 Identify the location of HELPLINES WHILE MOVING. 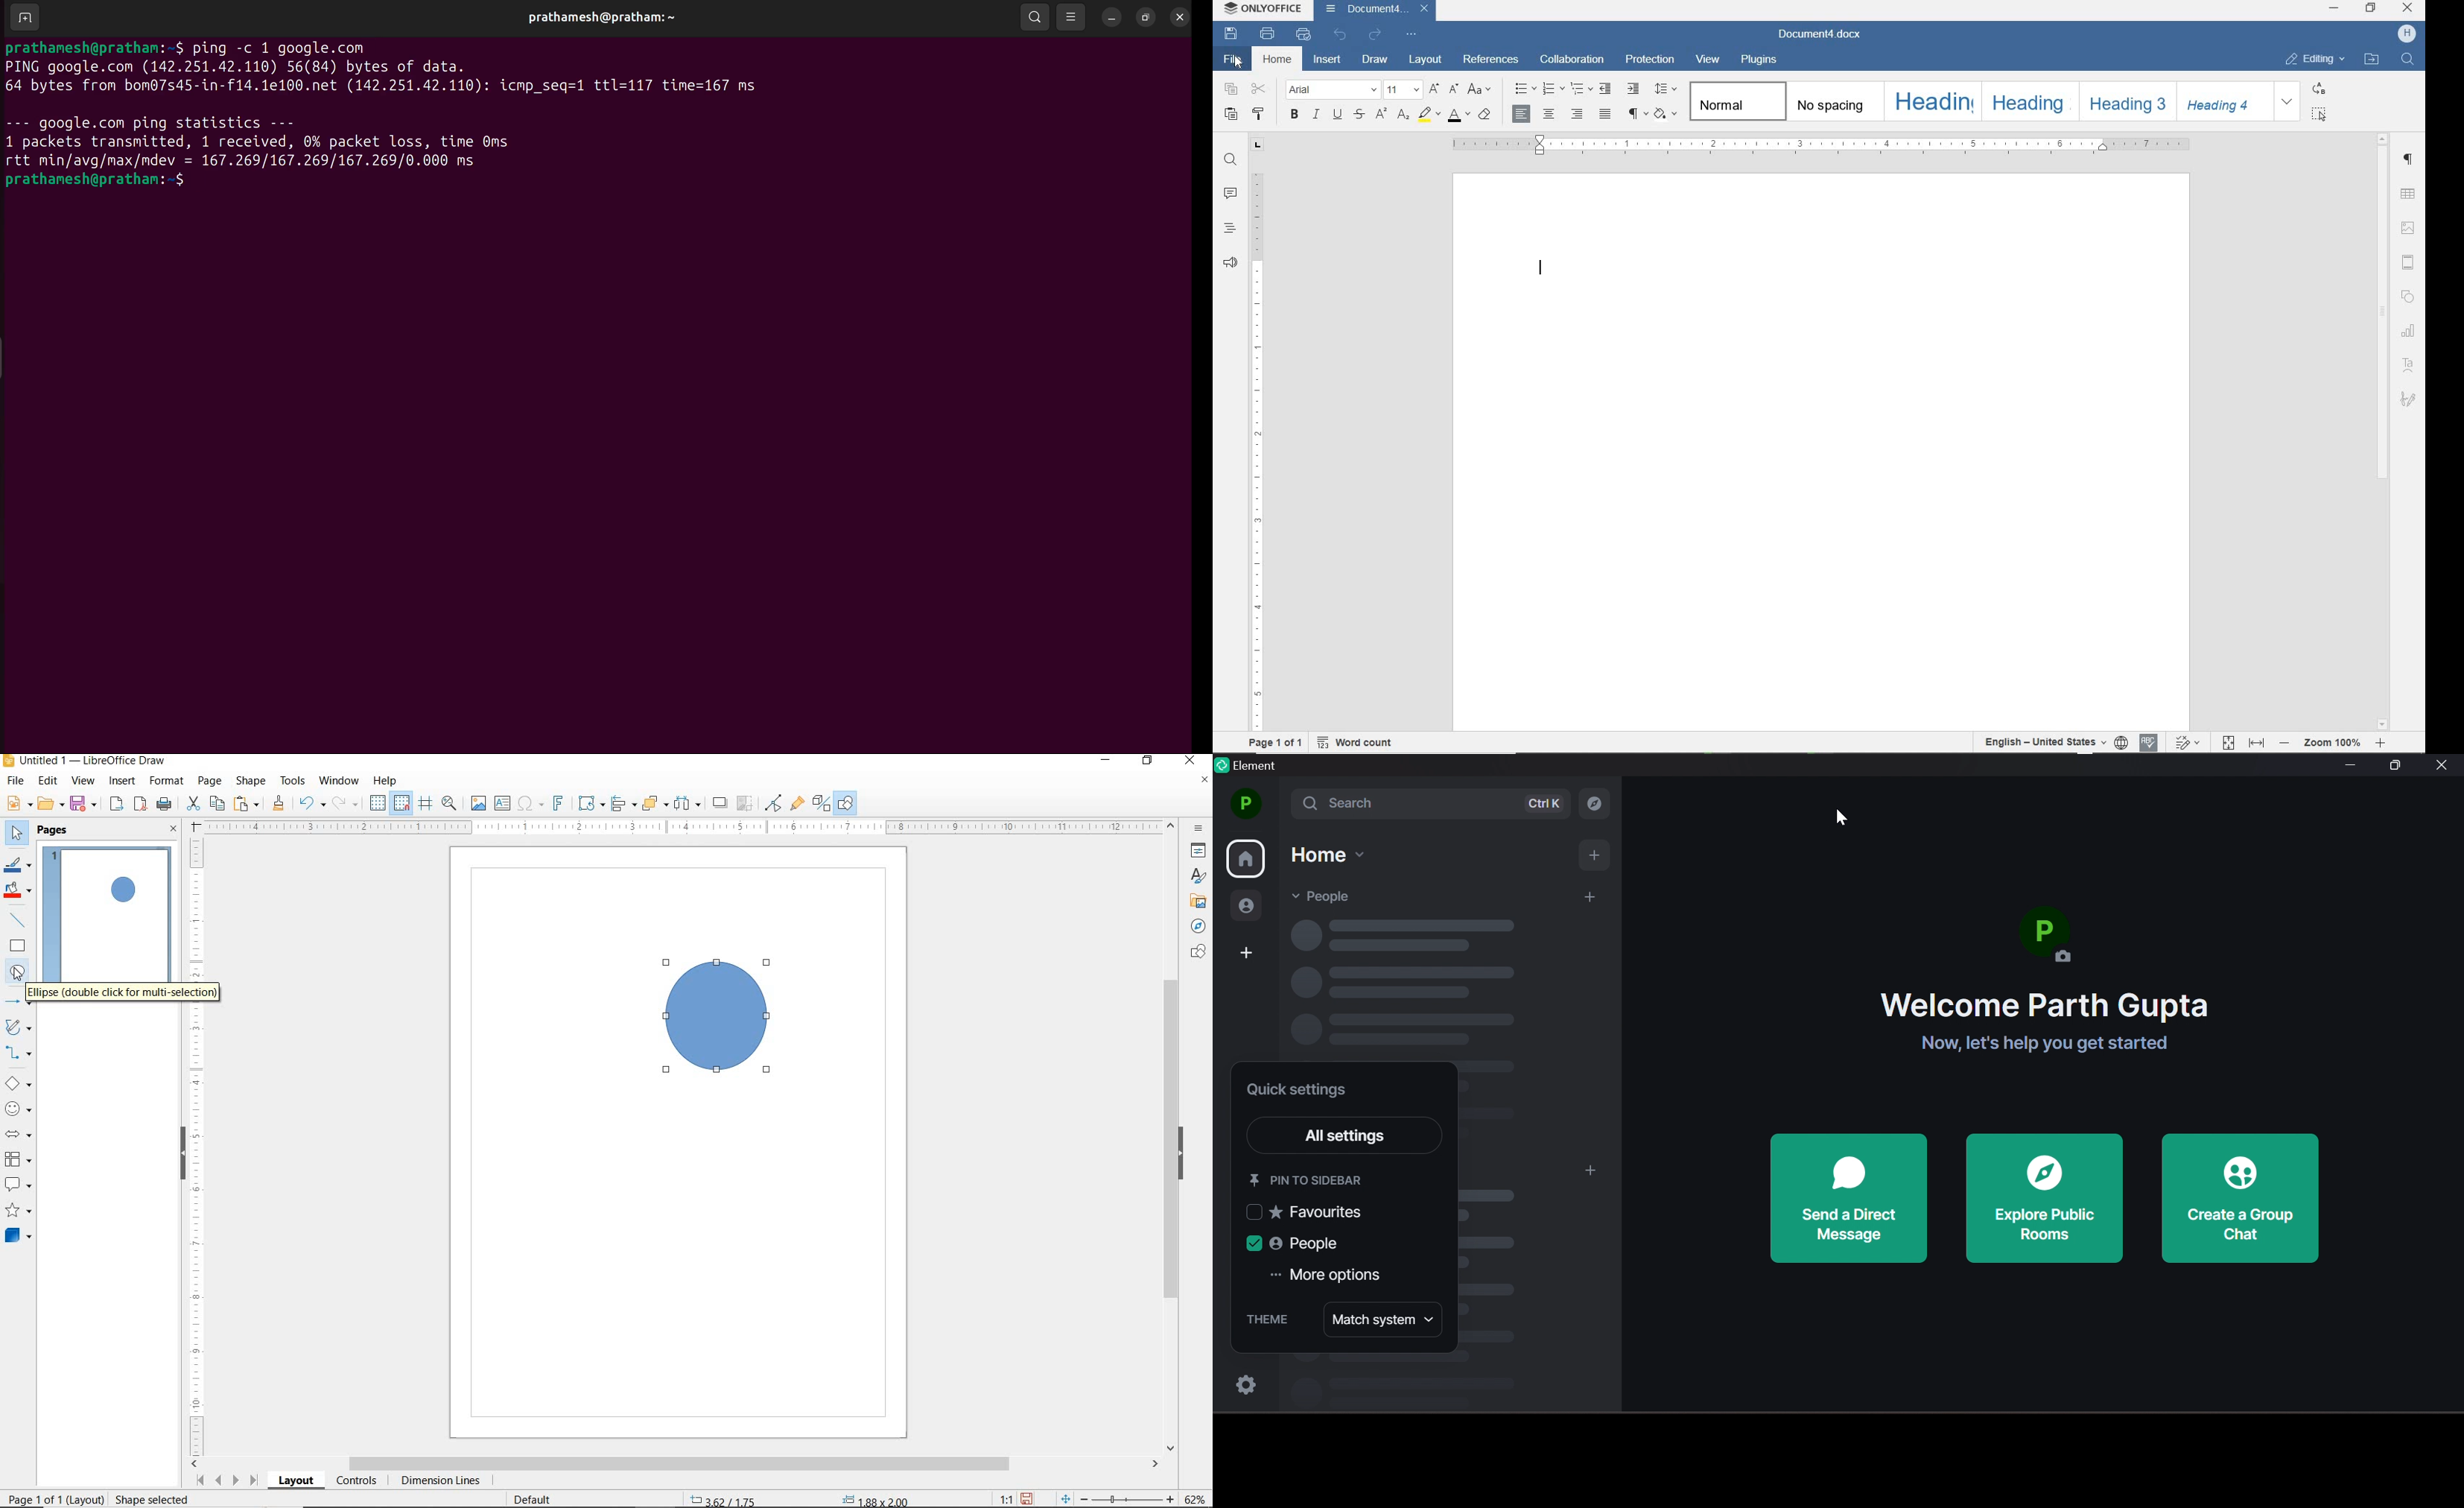
(425, 804).